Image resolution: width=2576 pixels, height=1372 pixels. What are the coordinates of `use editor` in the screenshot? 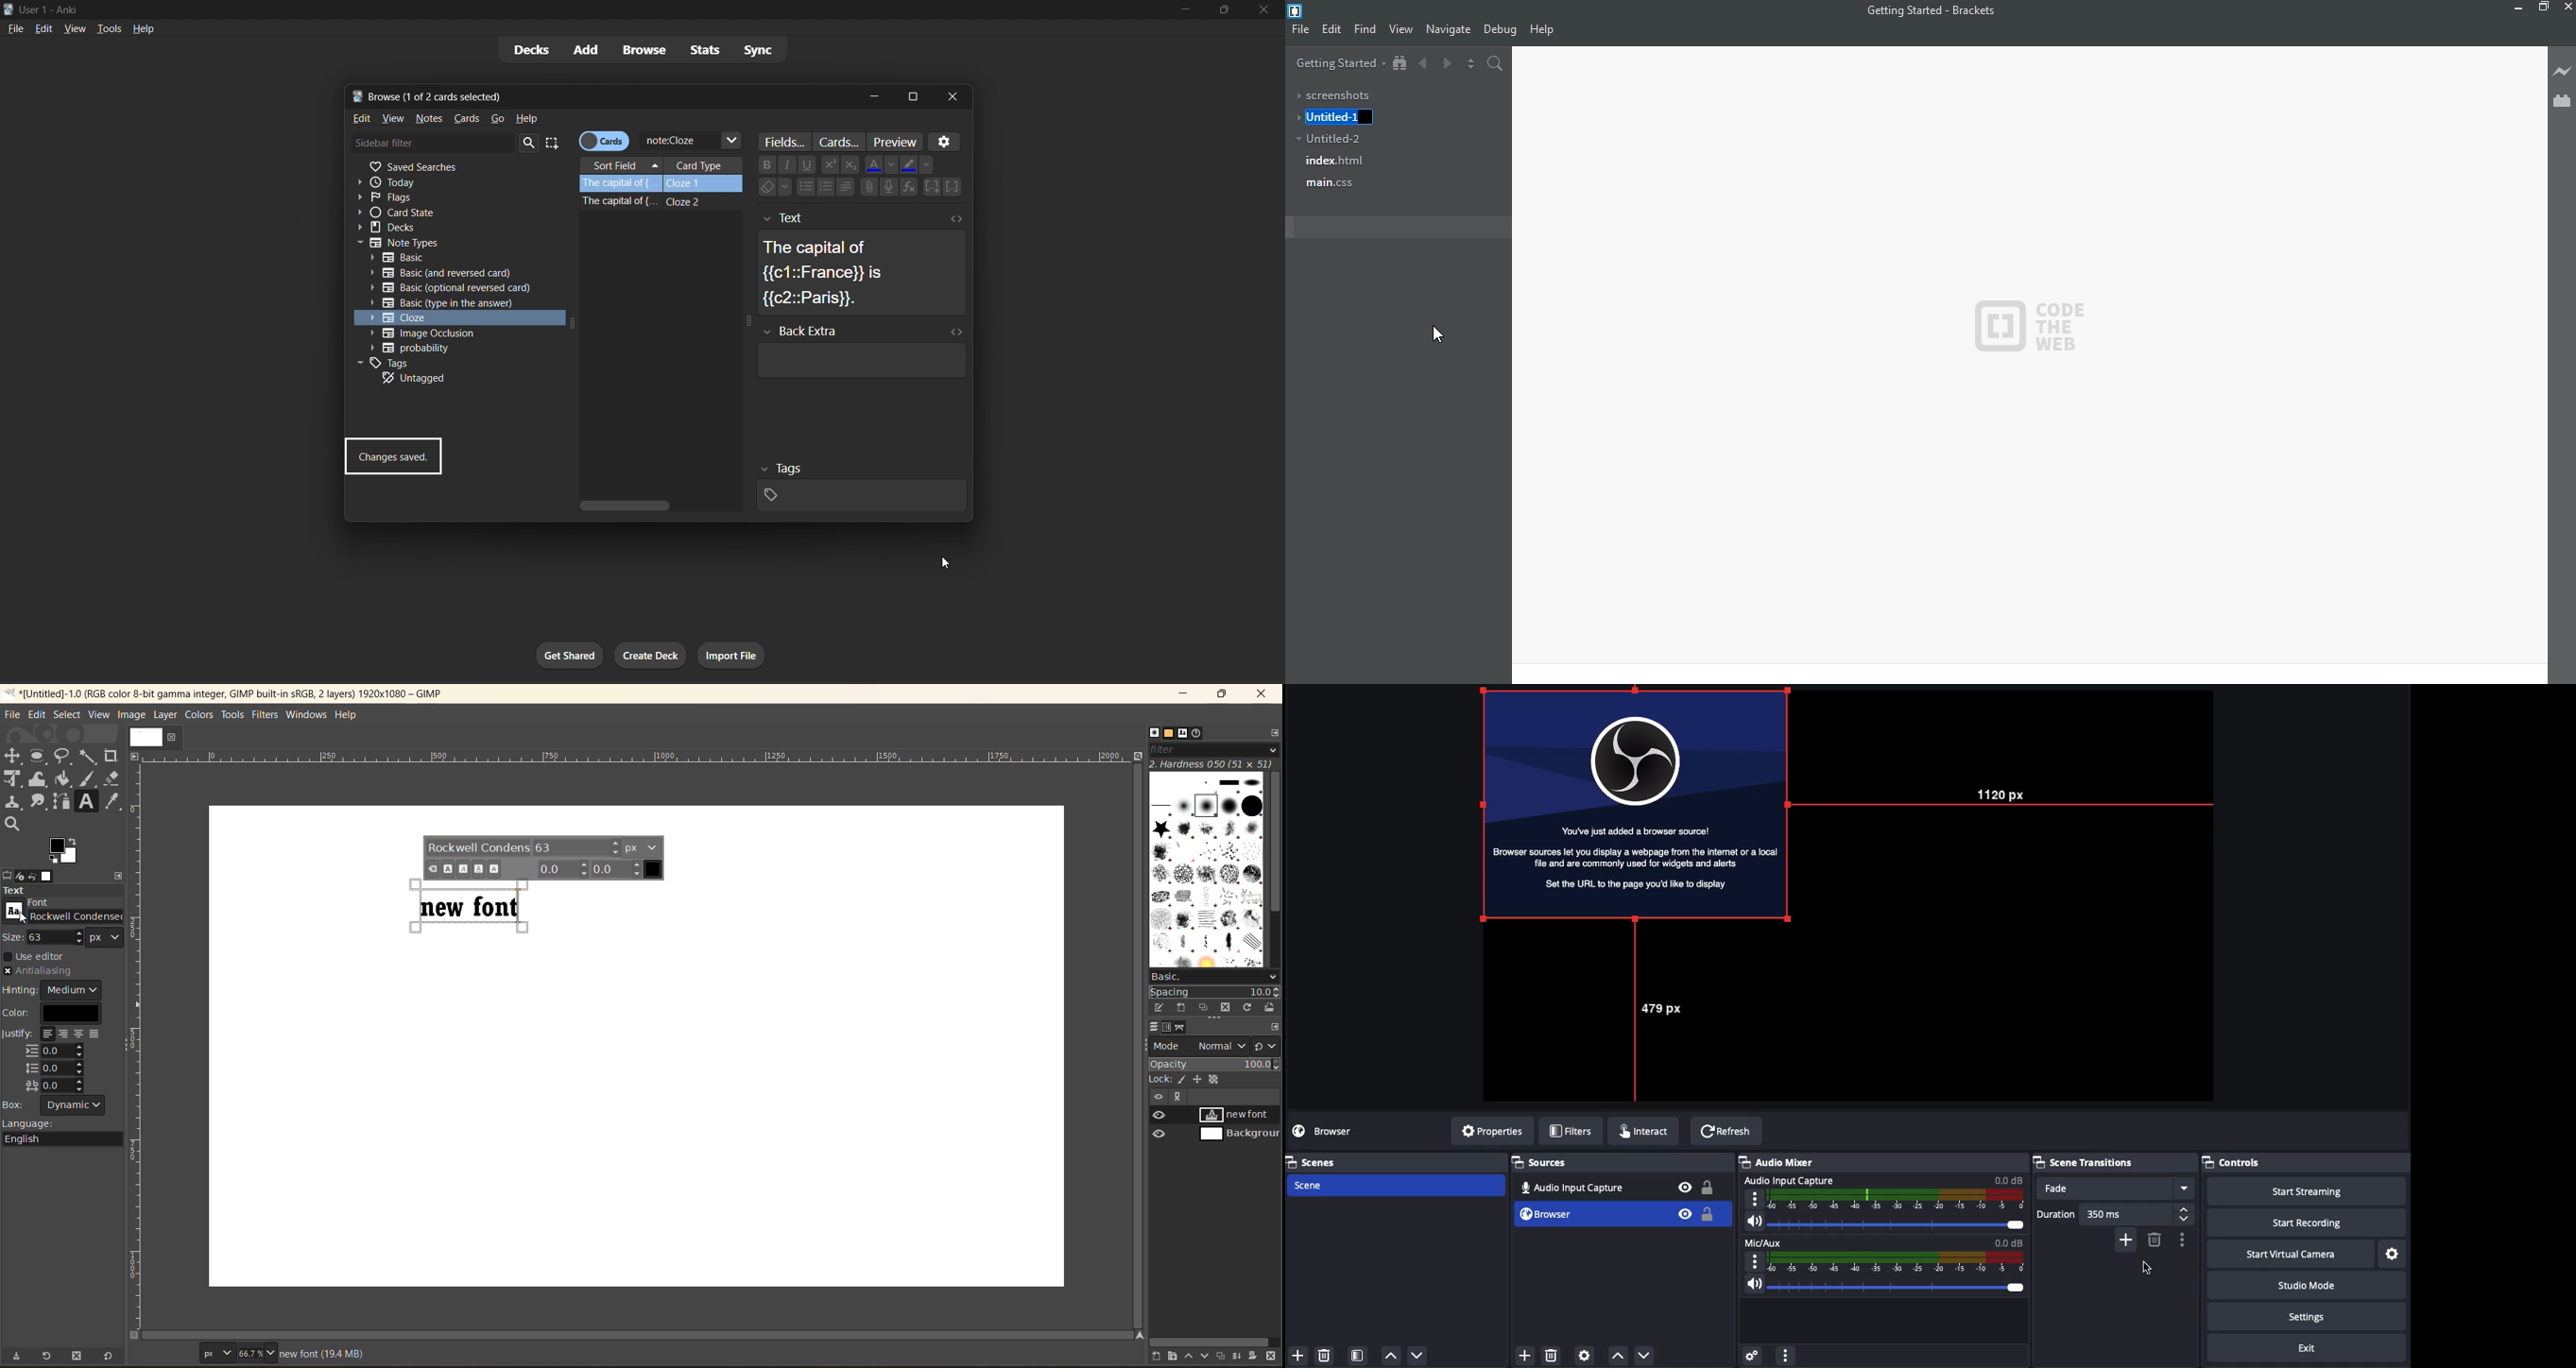 It's located at (39, 957).